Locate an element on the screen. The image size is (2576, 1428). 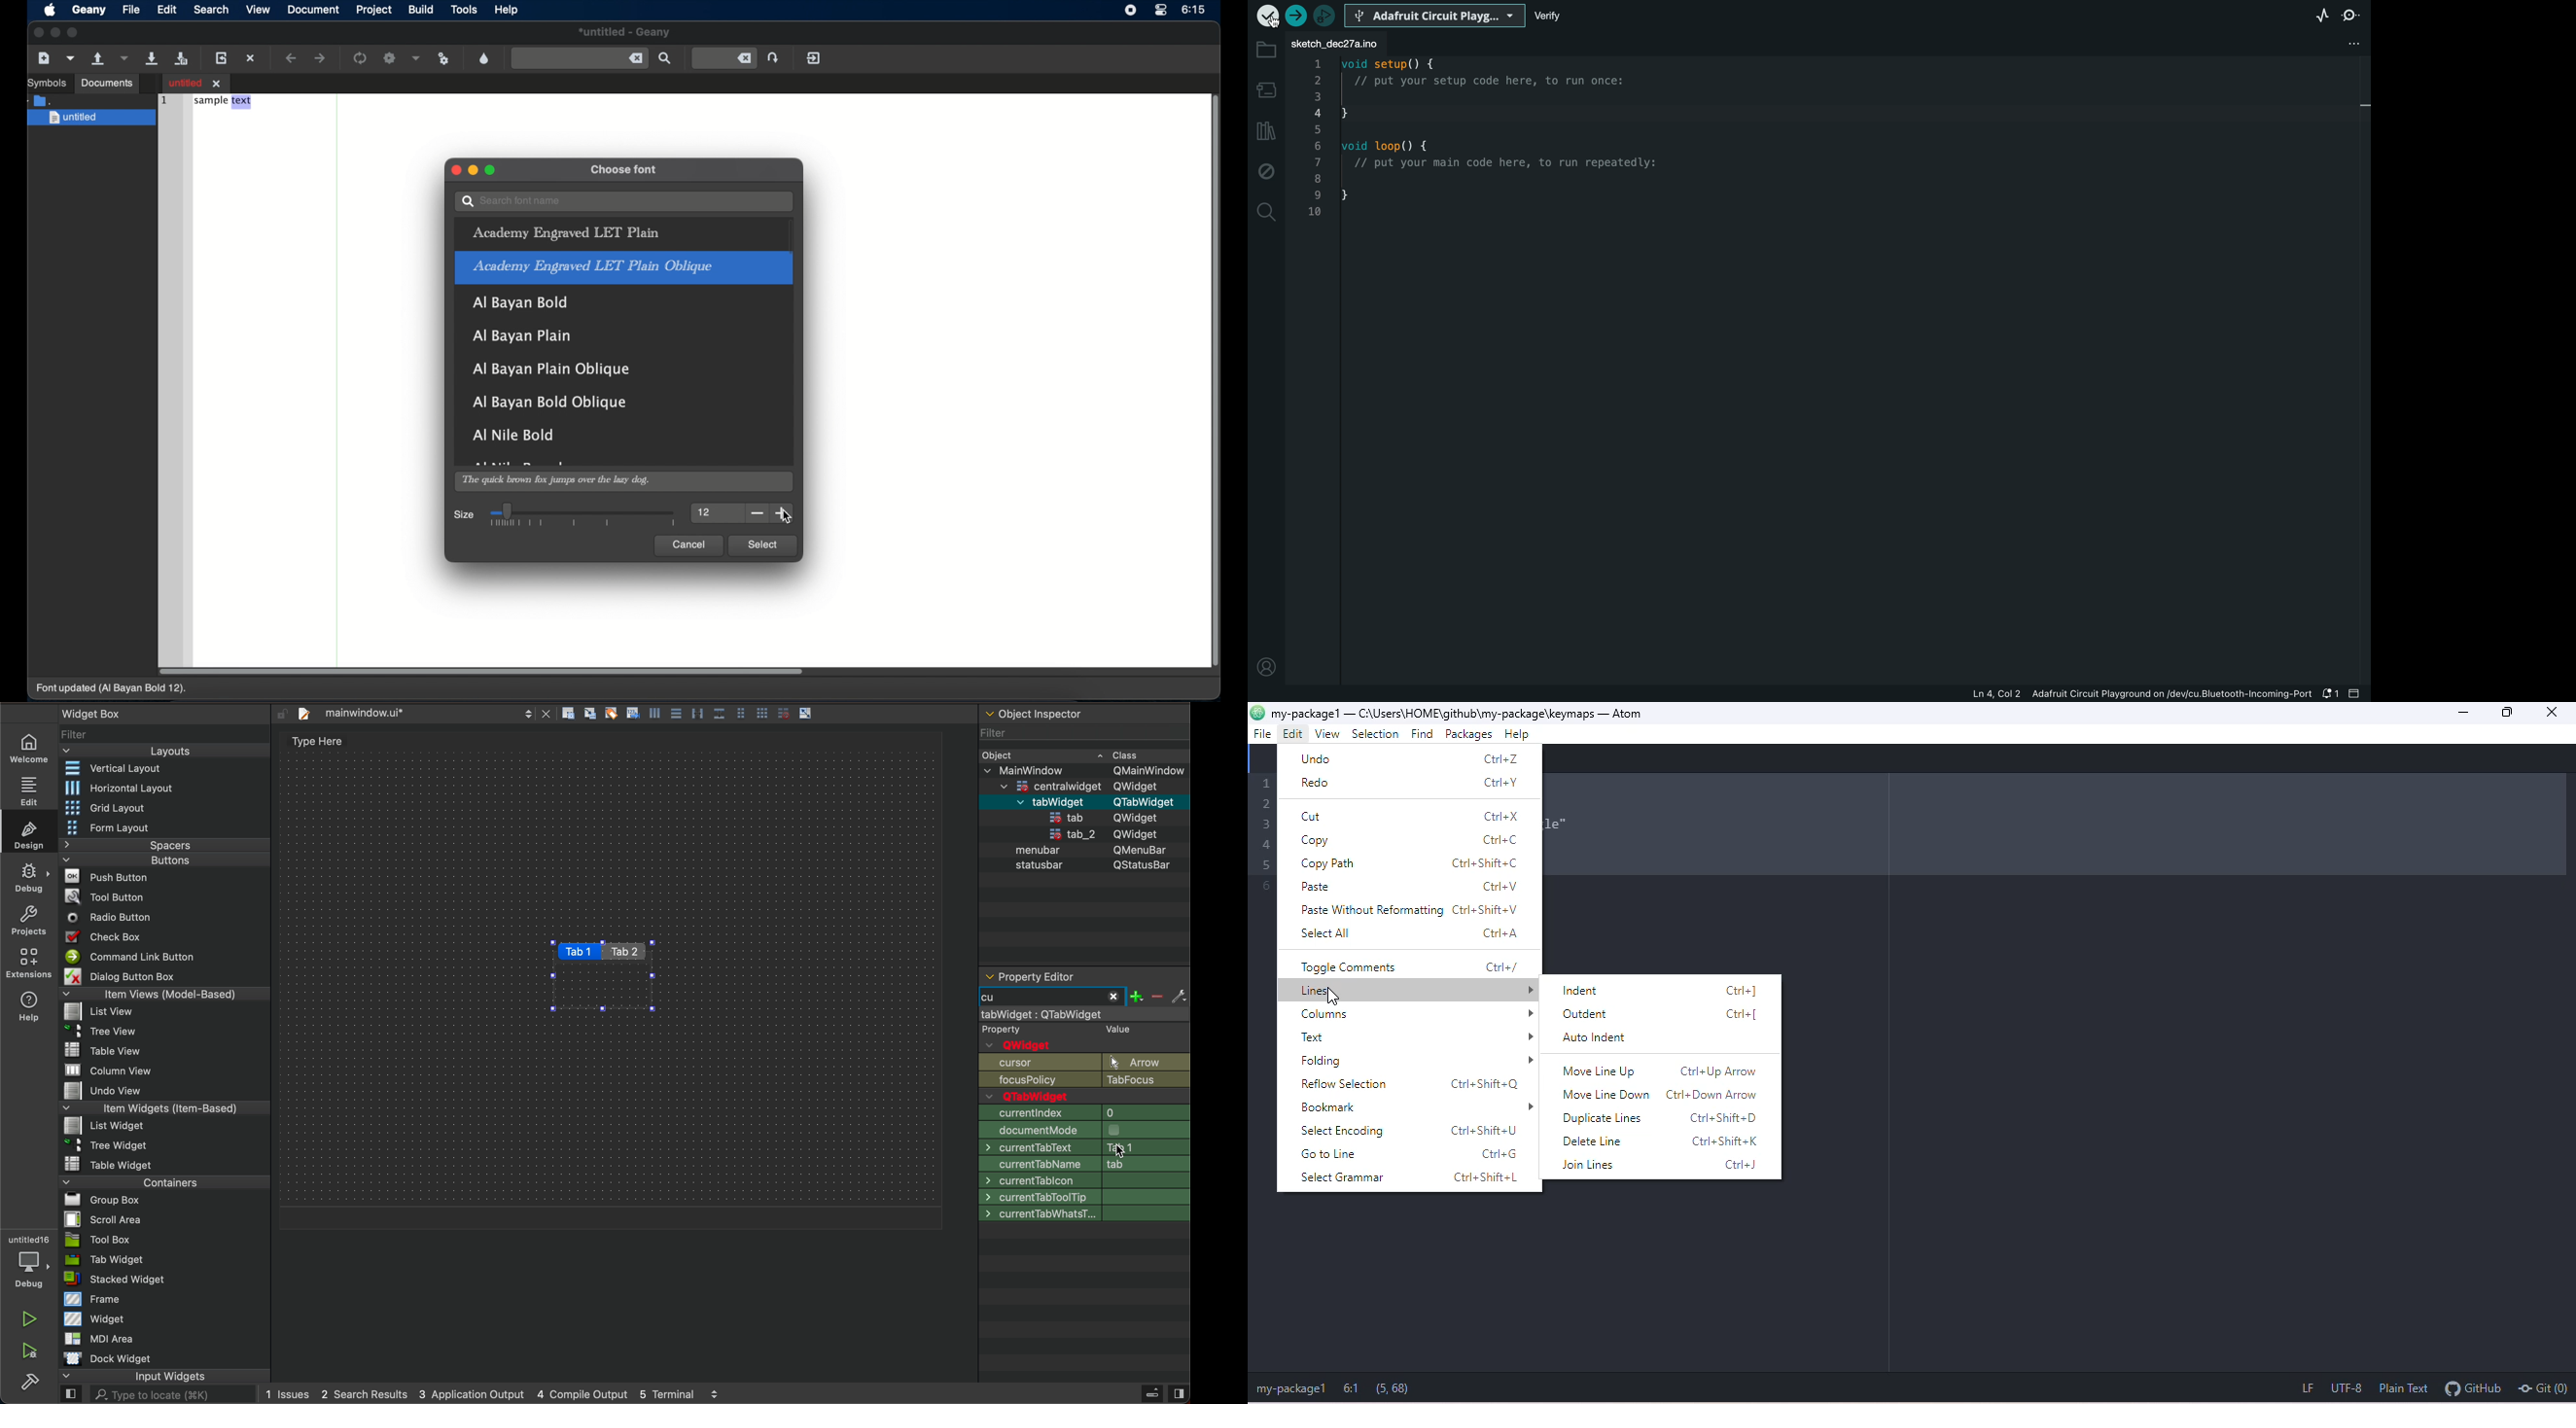
redo is located at coordinates (1409, 785).